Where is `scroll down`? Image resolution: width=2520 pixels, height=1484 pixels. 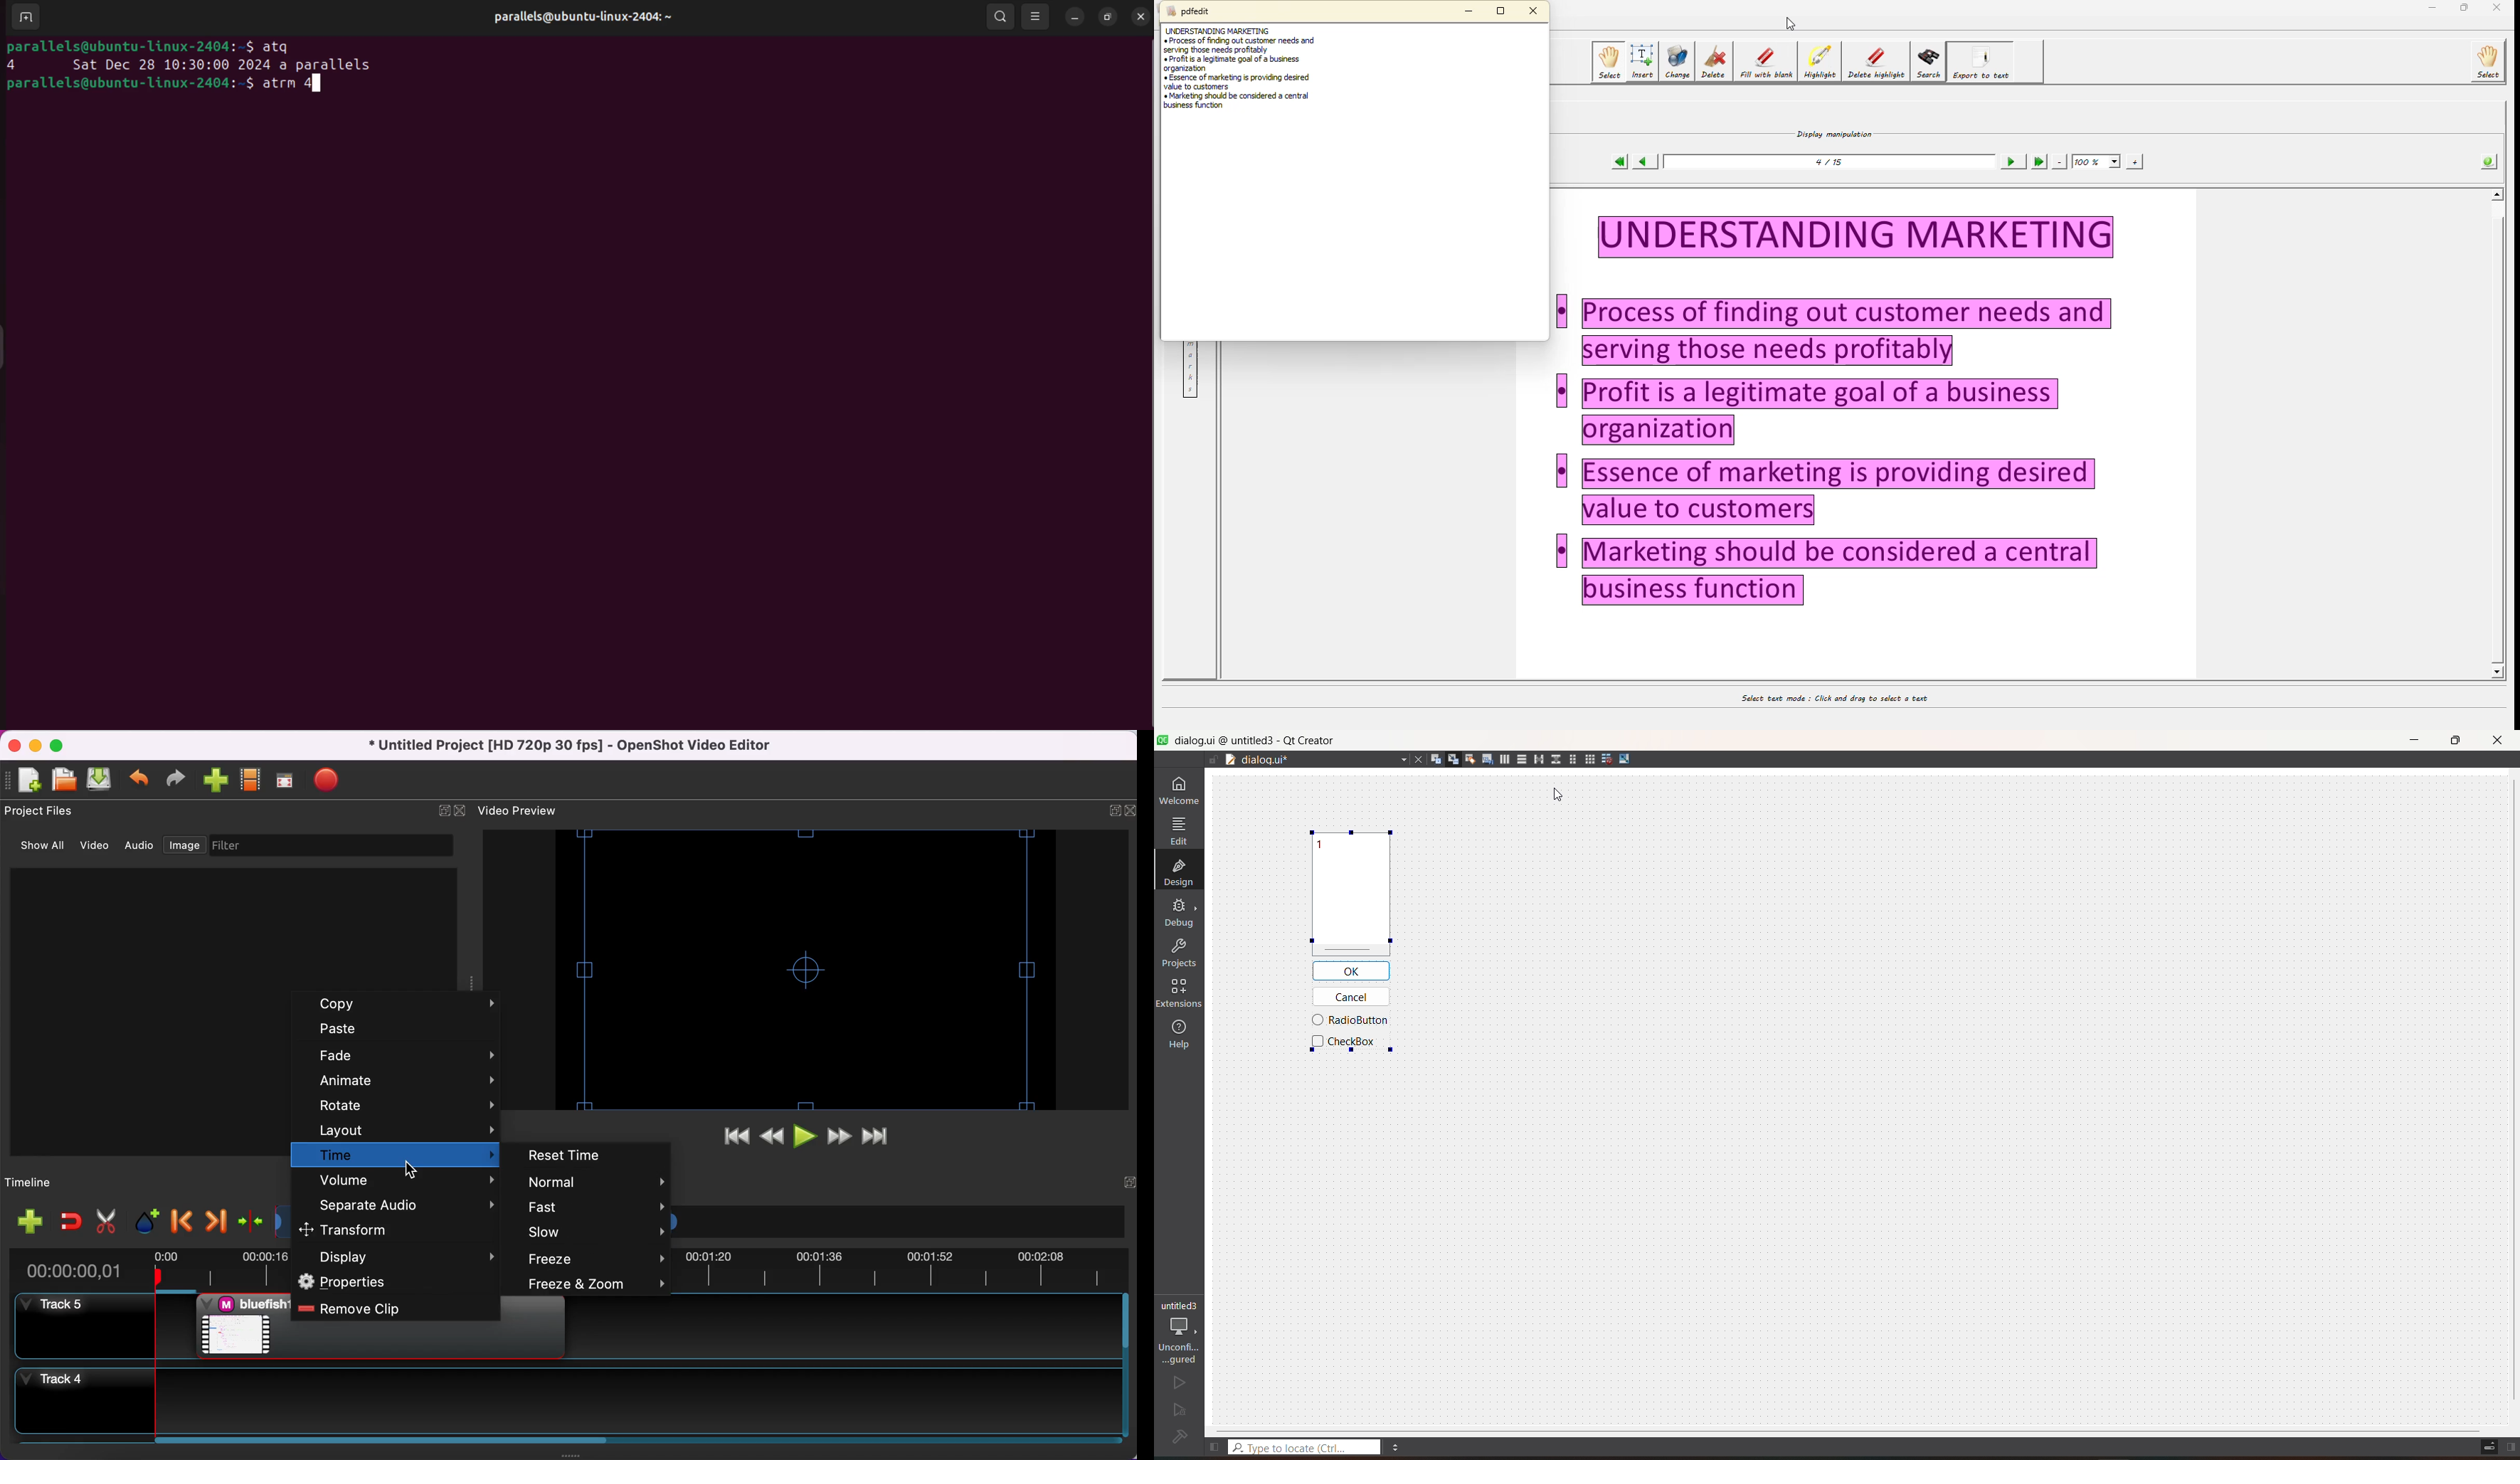
scroll down is located at coordinates (2498, 668).